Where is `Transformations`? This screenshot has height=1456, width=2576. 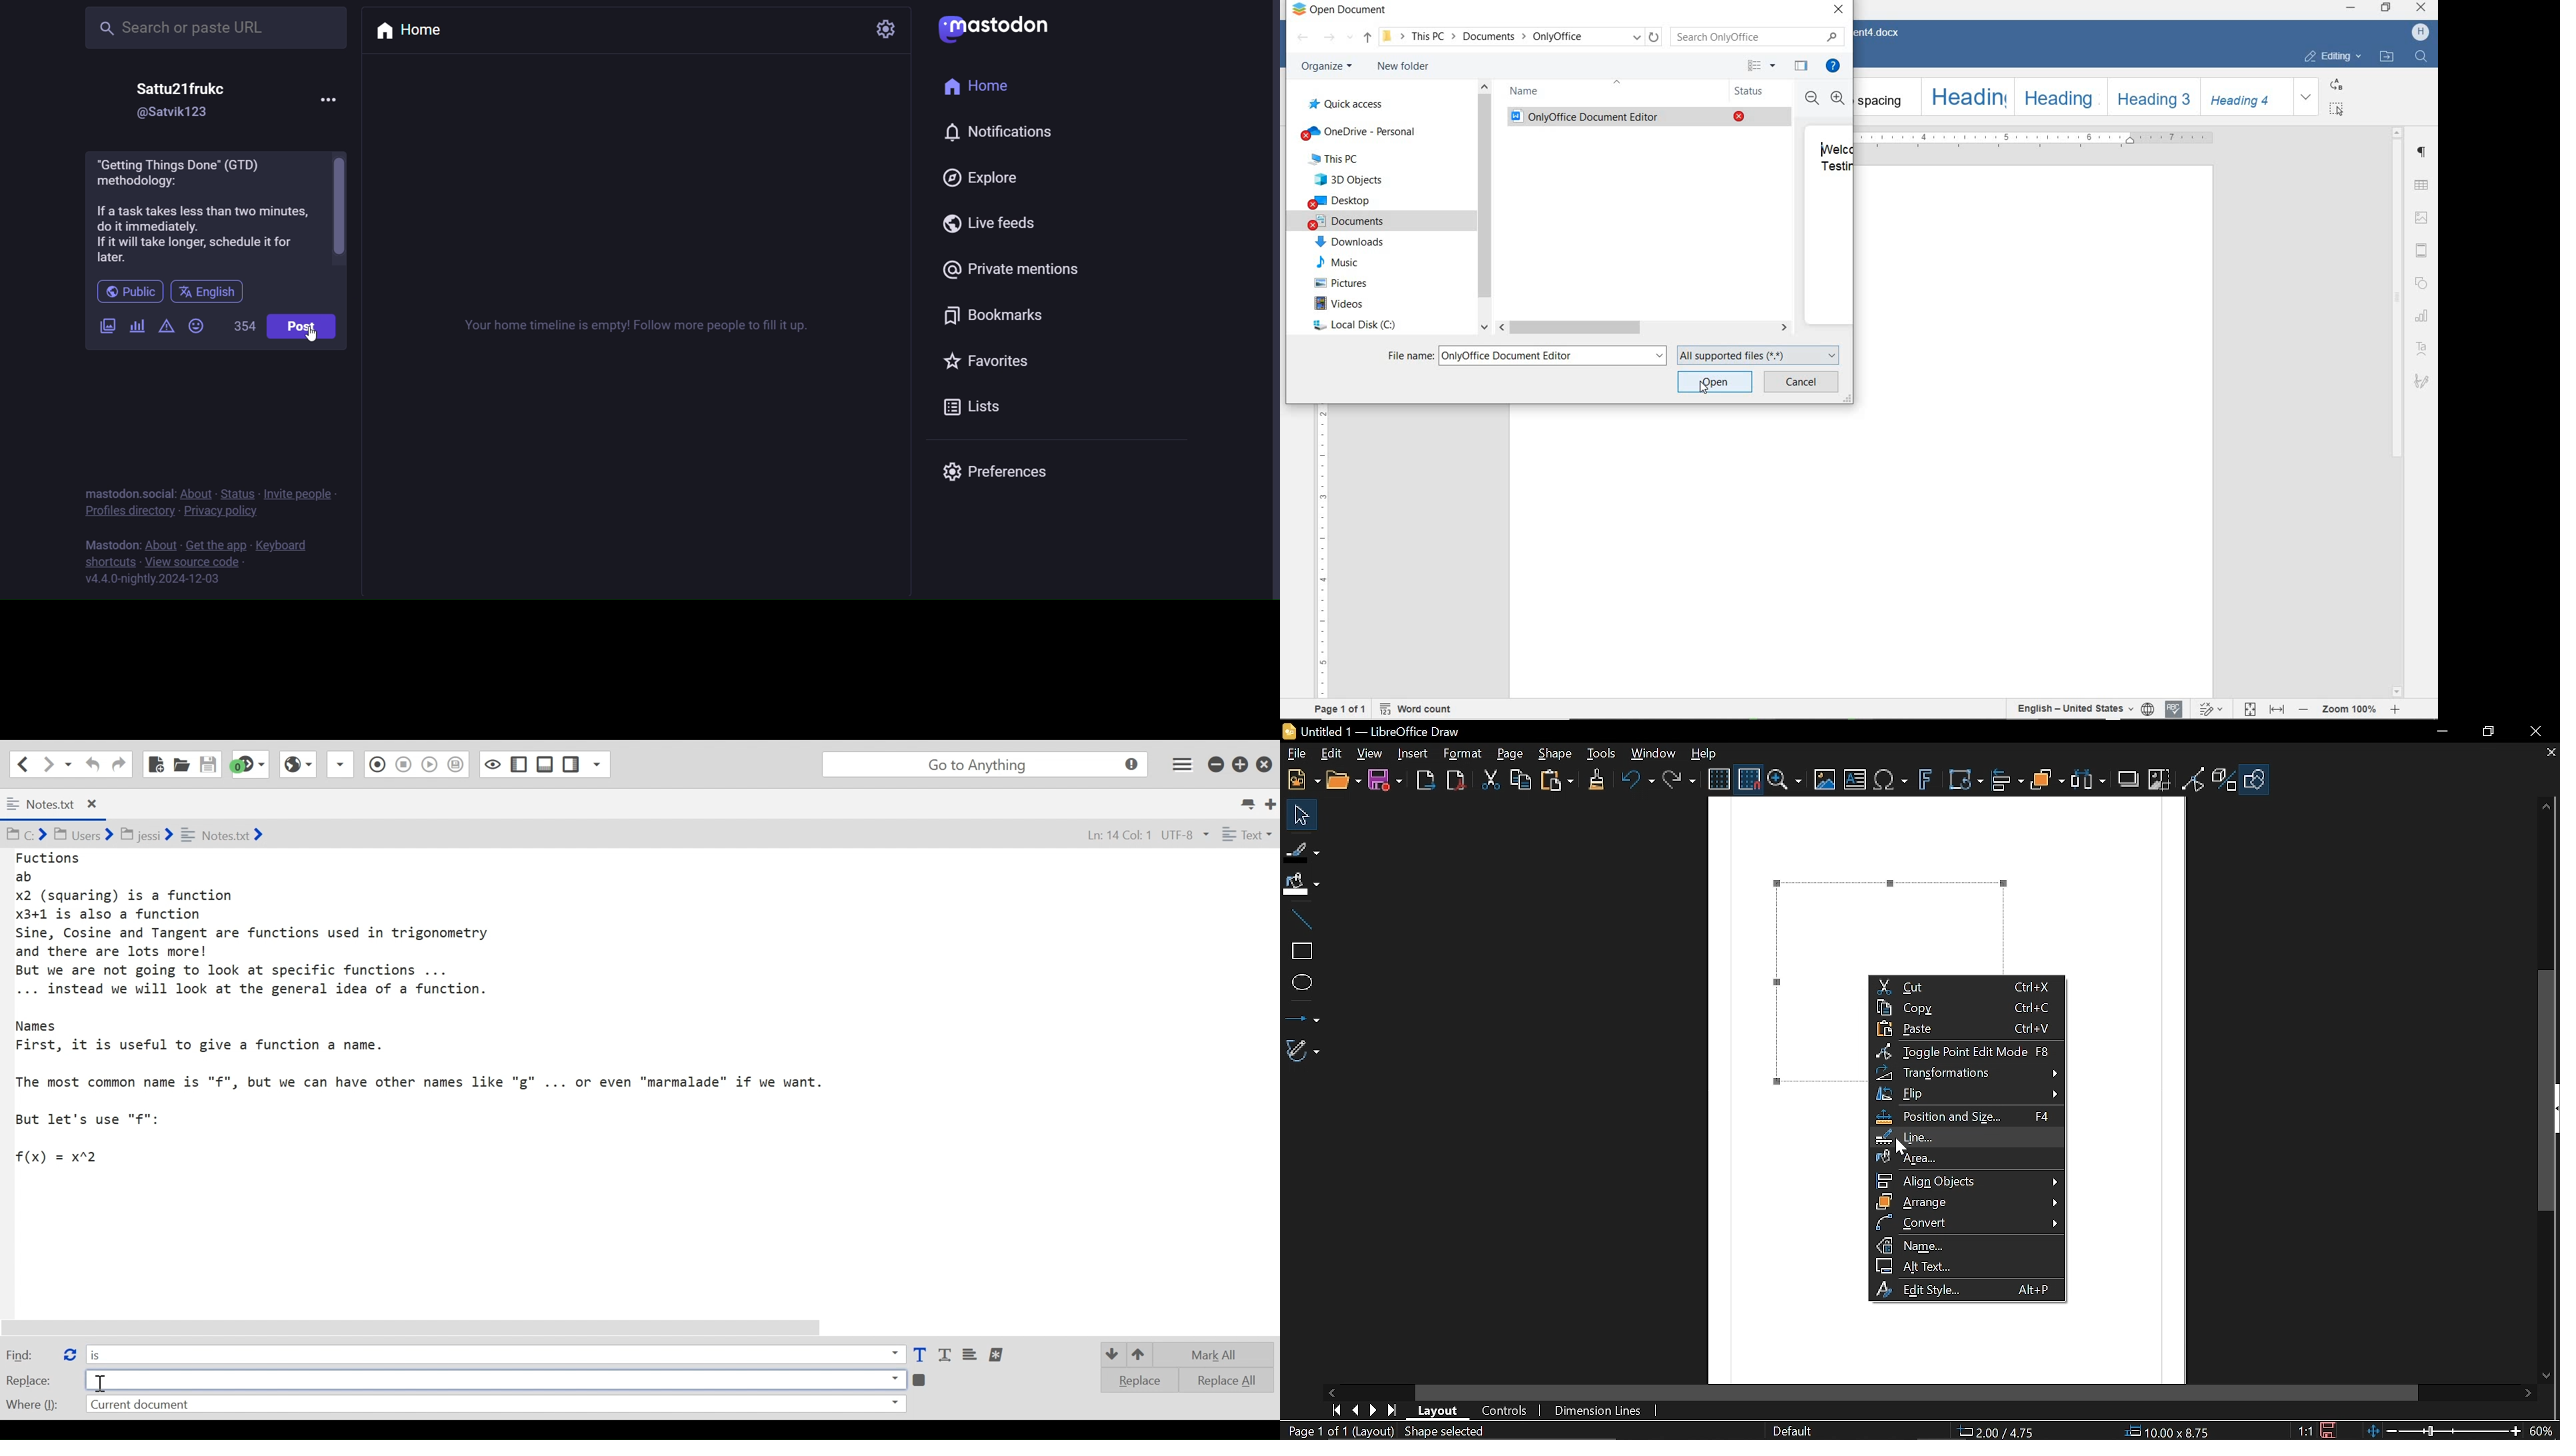
Transformations is located at coordinates (1967, 781).